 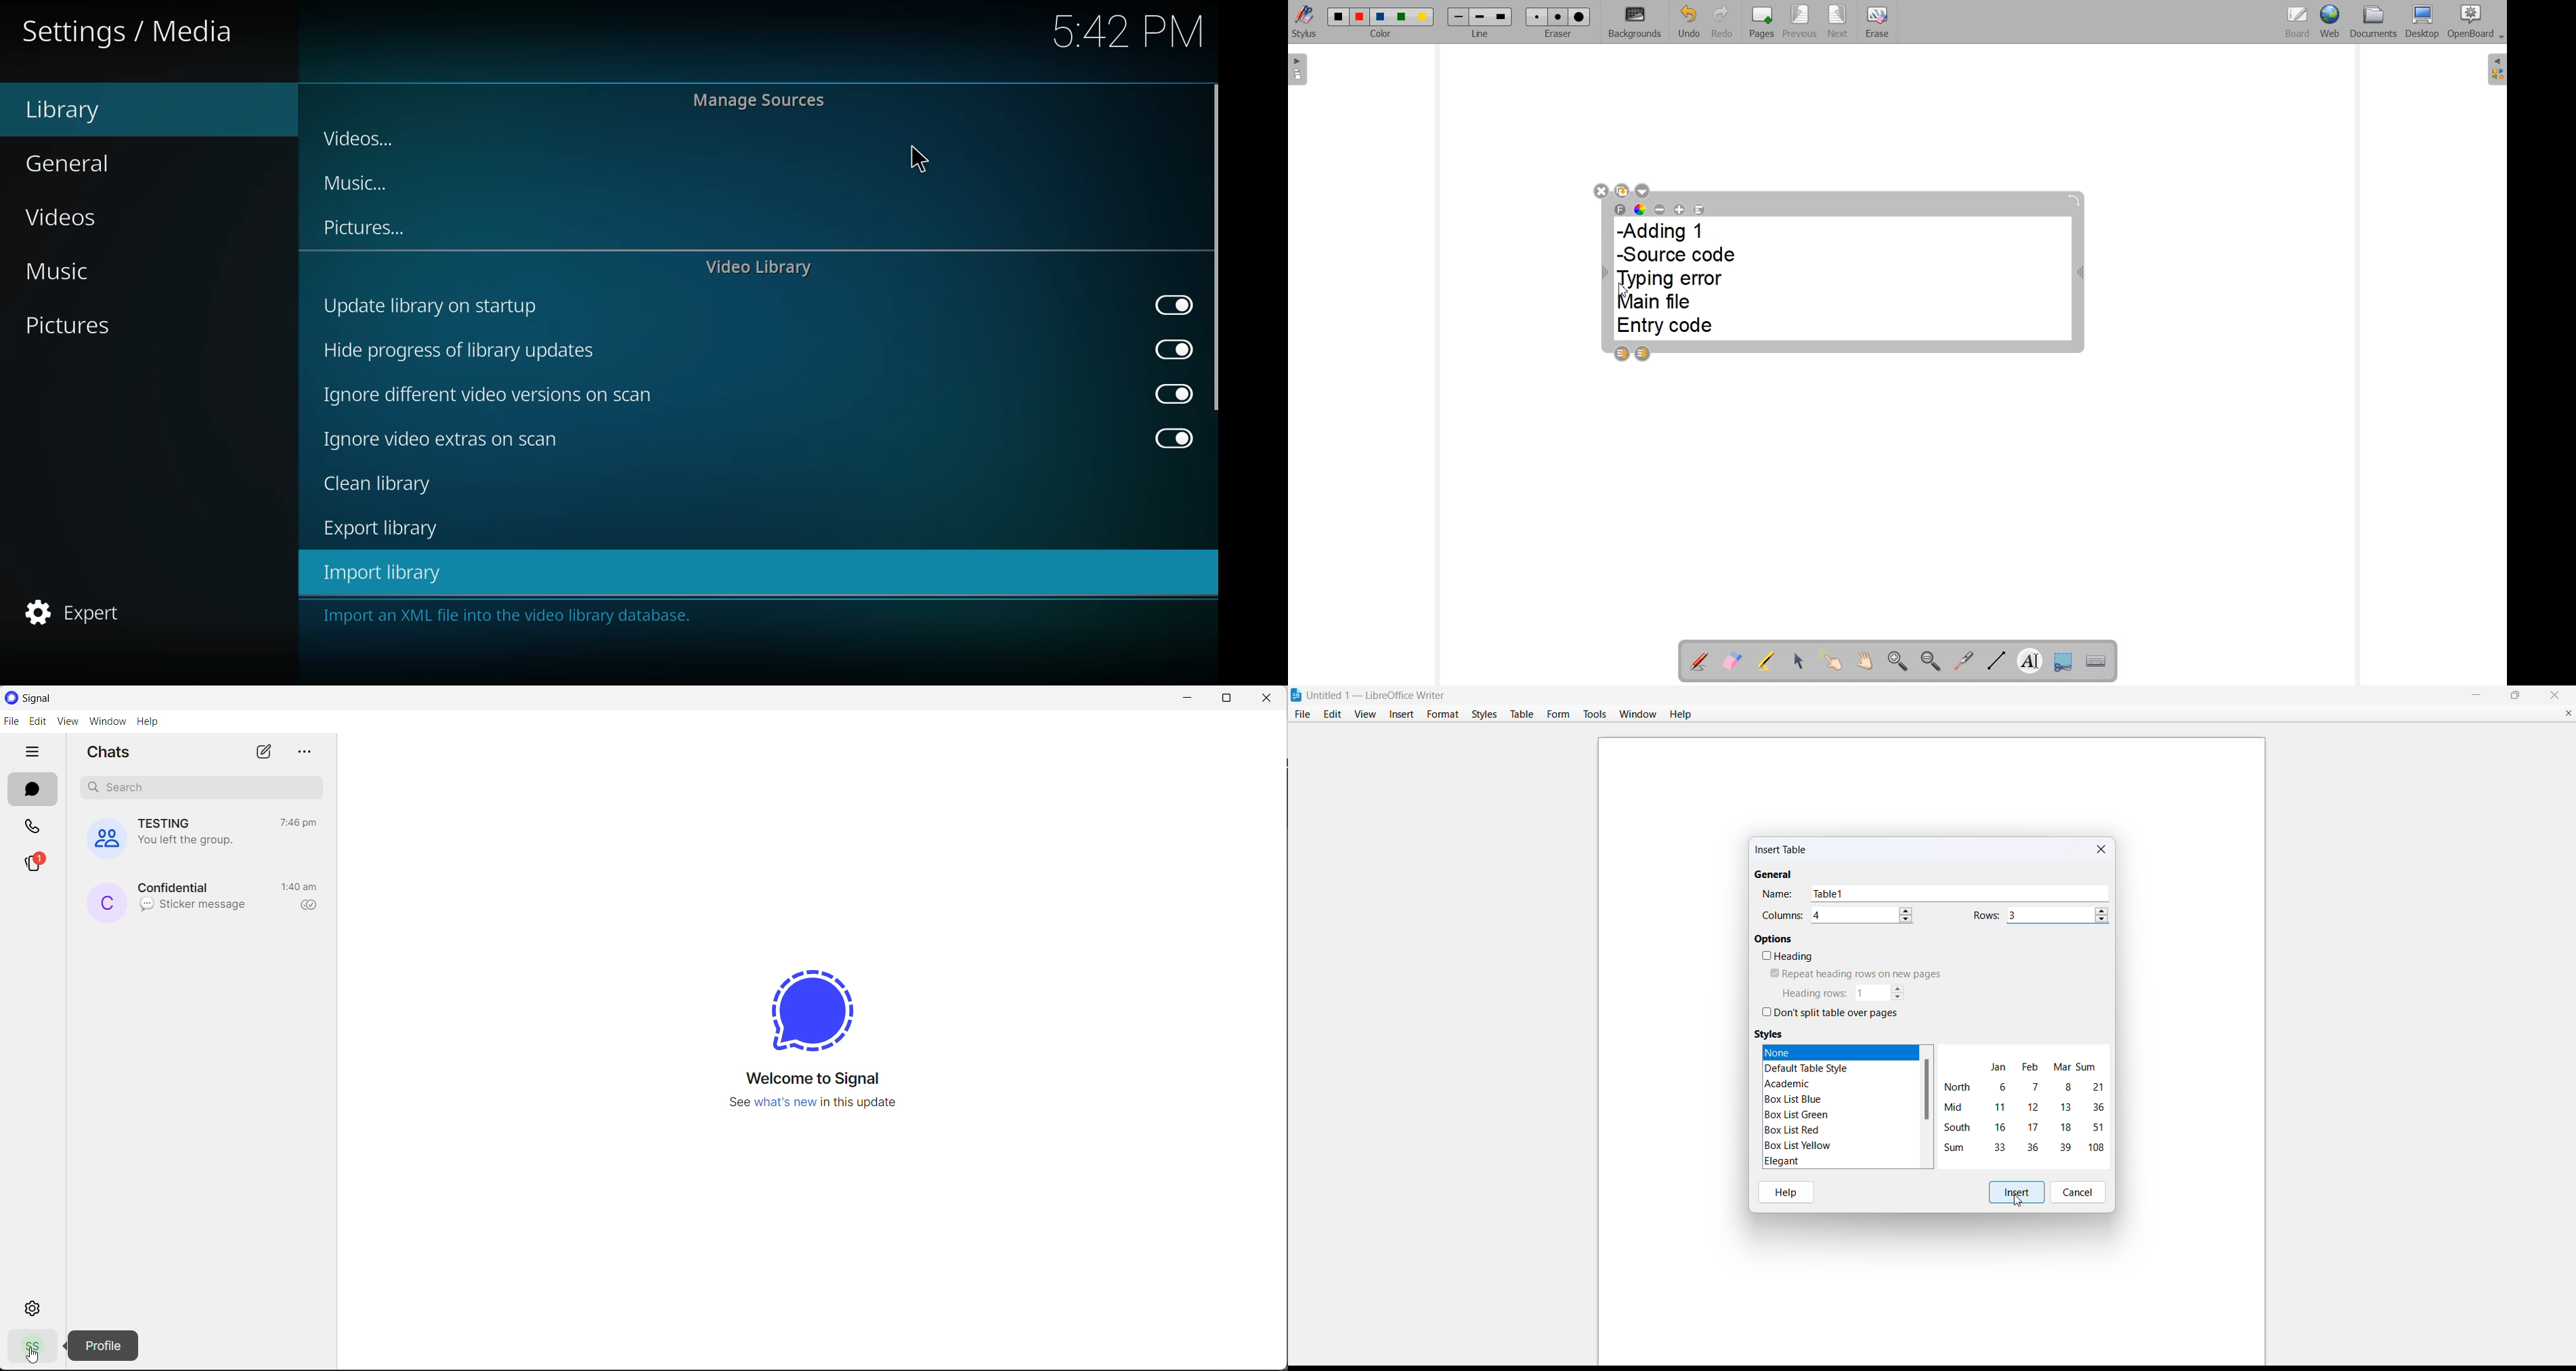 What do you see at coordinates (67, 110) in the screenshot?
I see `library` at bounding box center [67, 110].